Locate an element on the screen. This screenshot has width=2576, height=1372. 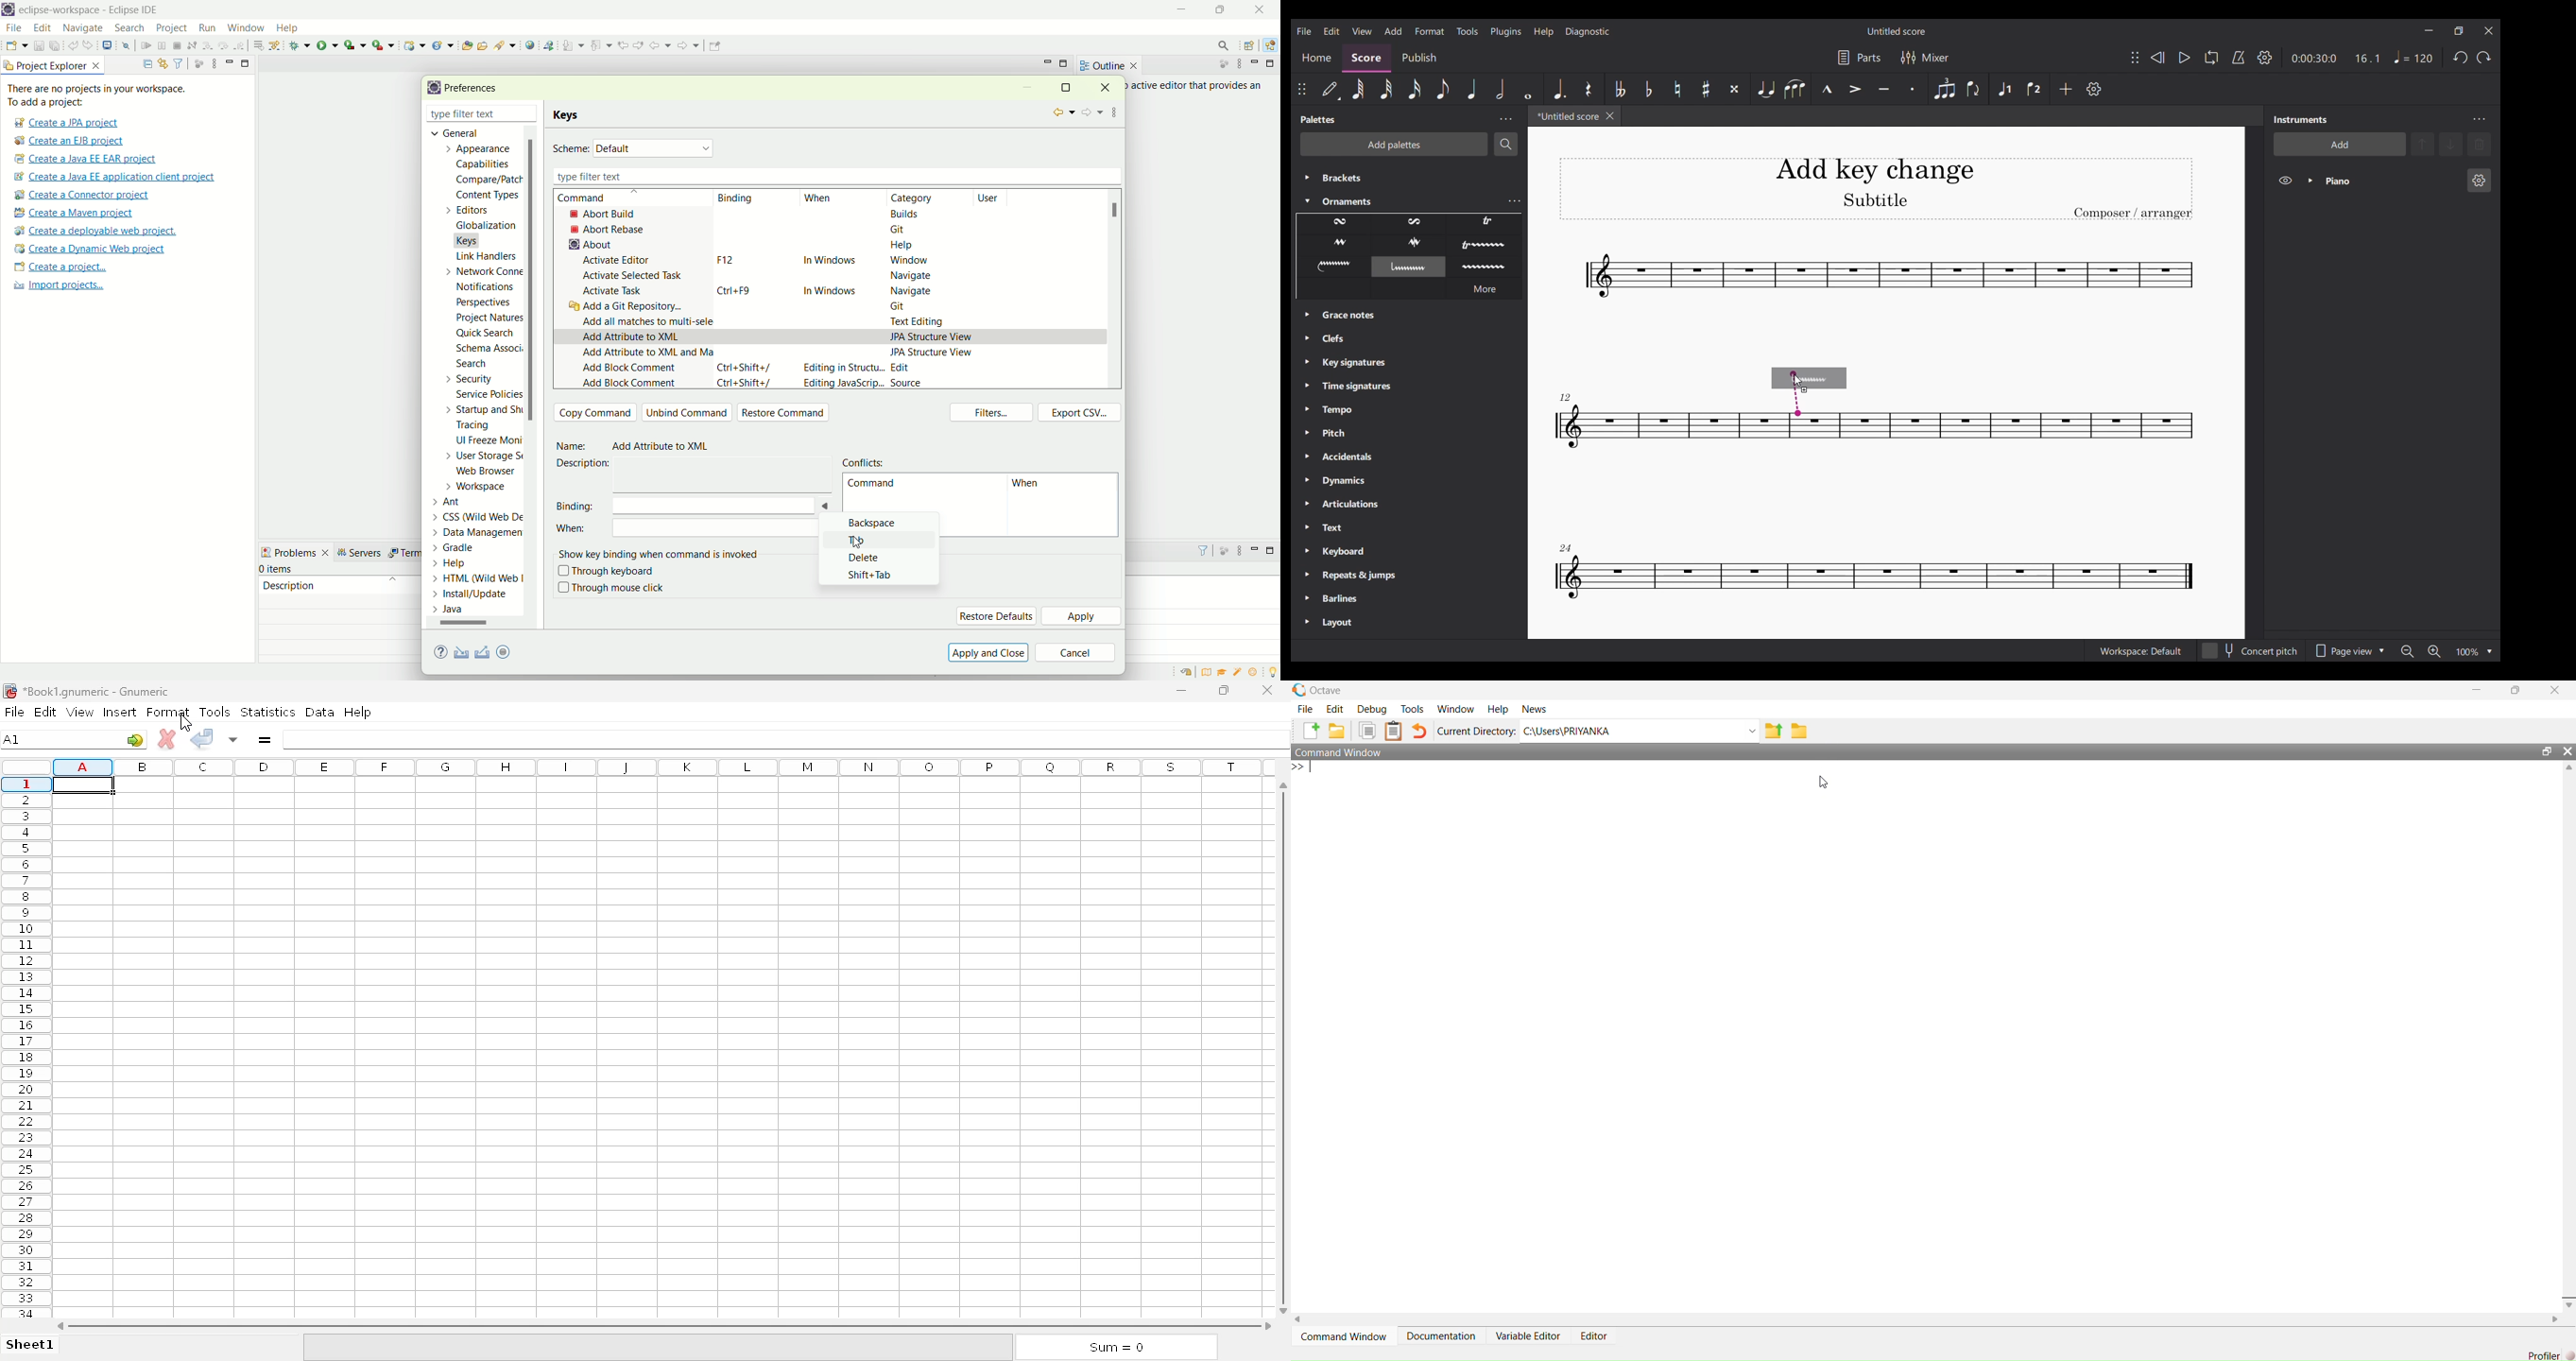
Edit menu is located at coordinates (1331, 30).